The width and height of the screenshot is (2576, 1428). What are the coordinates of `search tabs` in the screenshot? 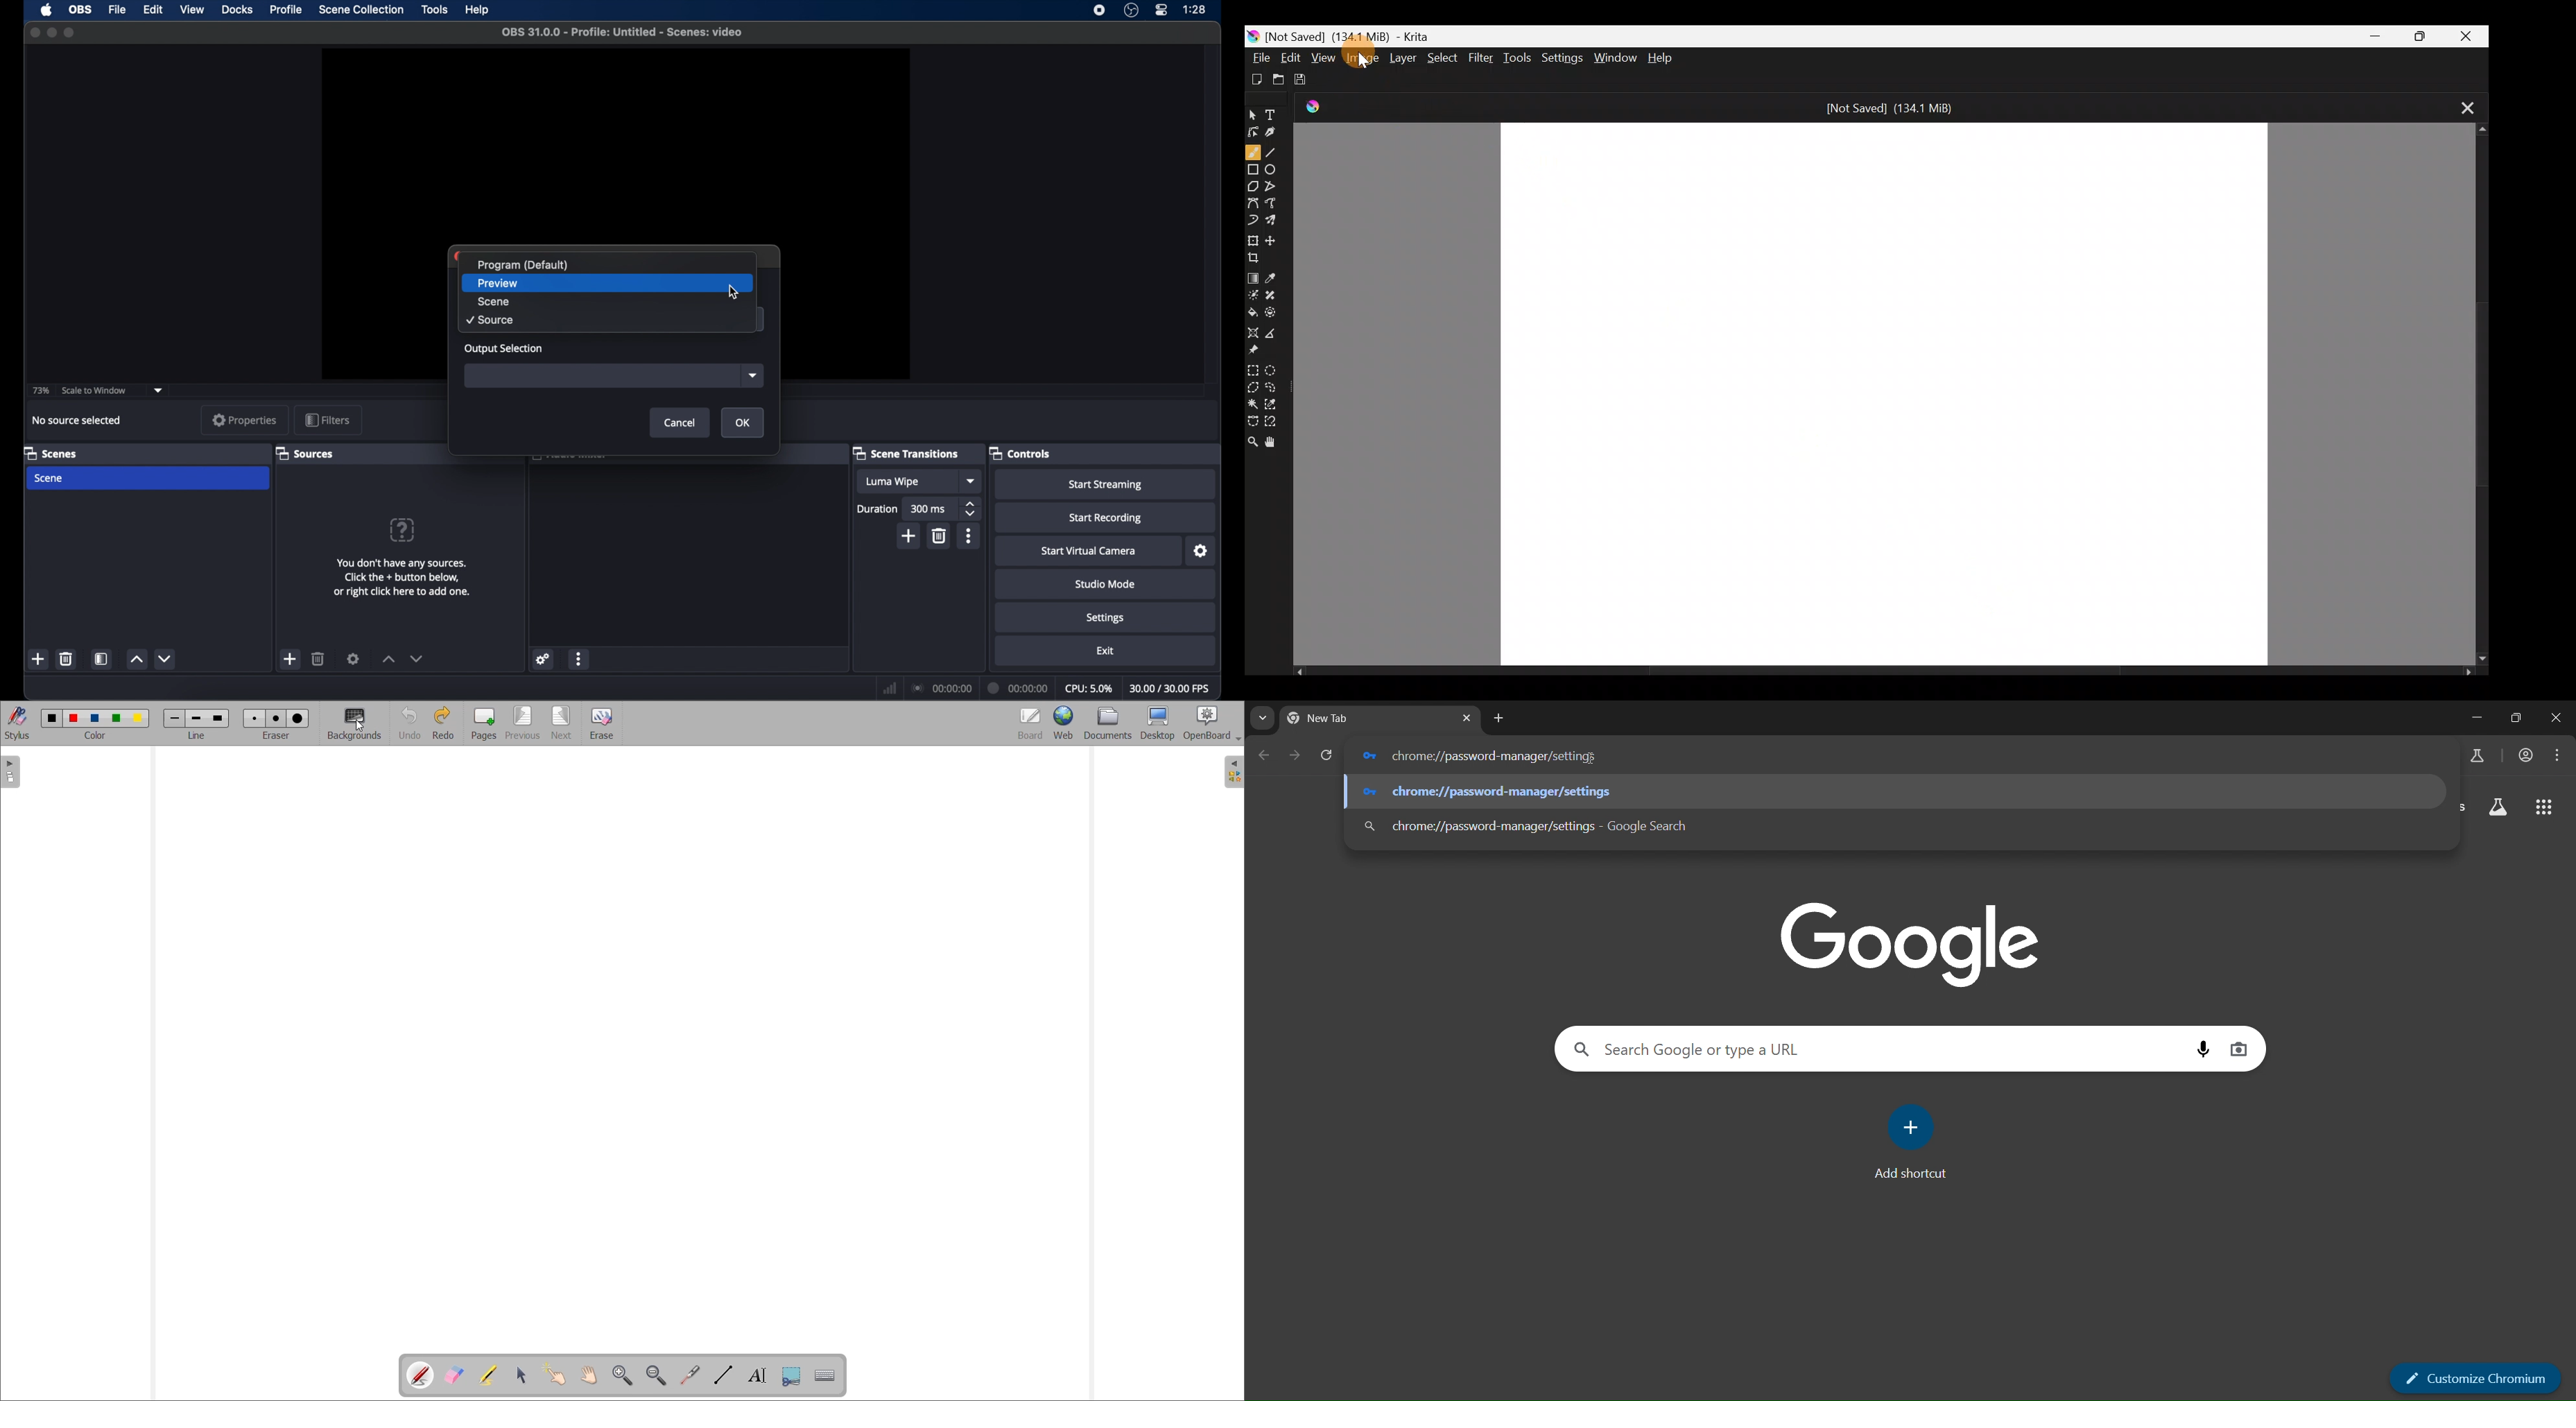 It's located at (1262, 719).